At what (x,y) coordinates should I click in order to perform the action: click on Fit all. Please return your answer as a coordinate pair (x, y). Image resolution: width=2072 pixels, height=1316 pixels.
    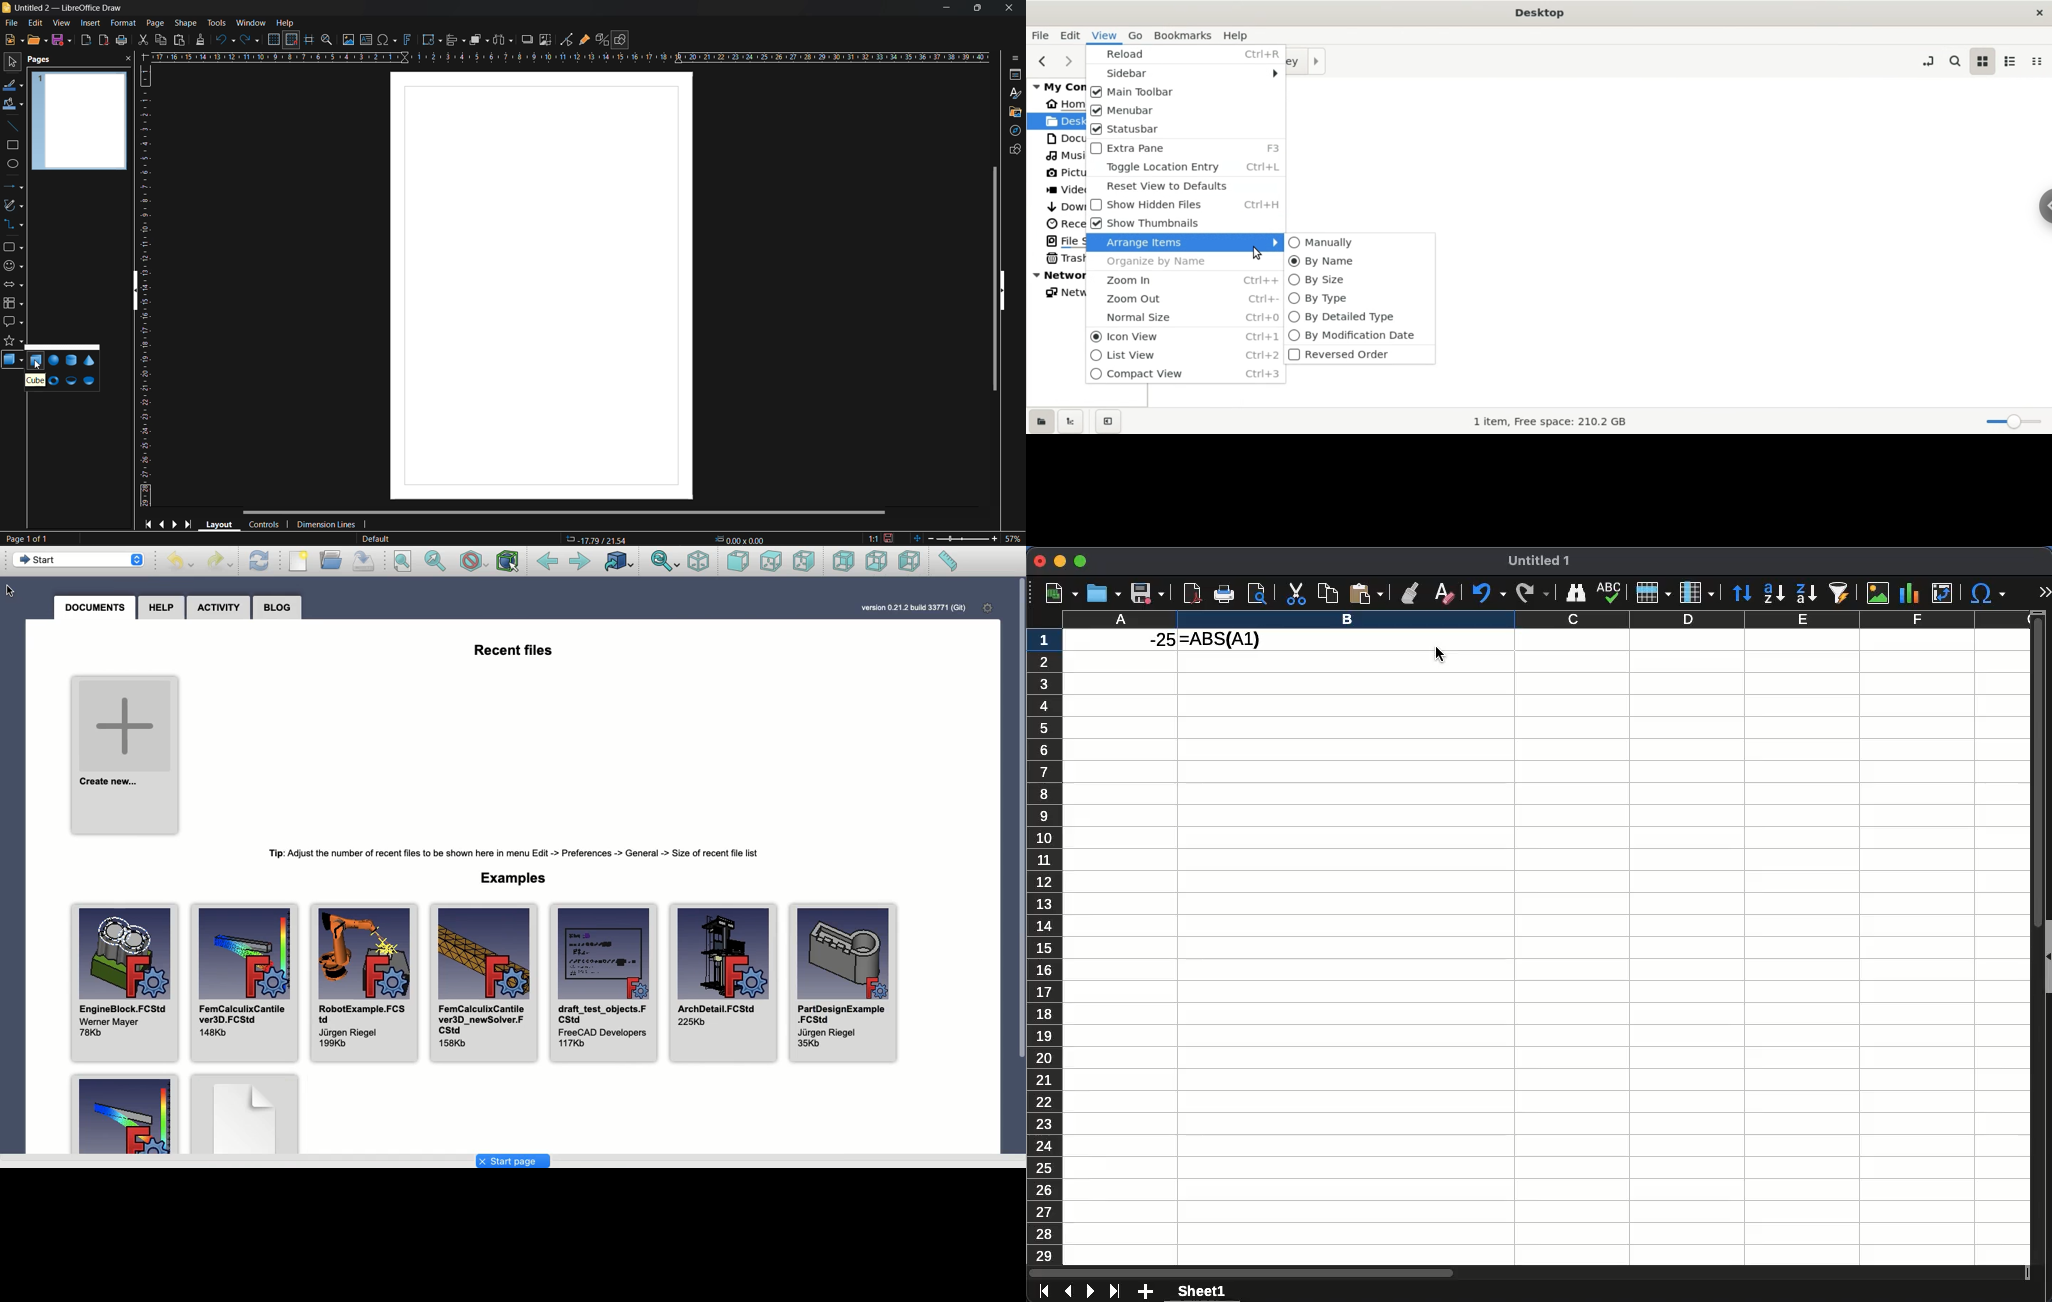
    Looking at the image, I should click on (401, 561).